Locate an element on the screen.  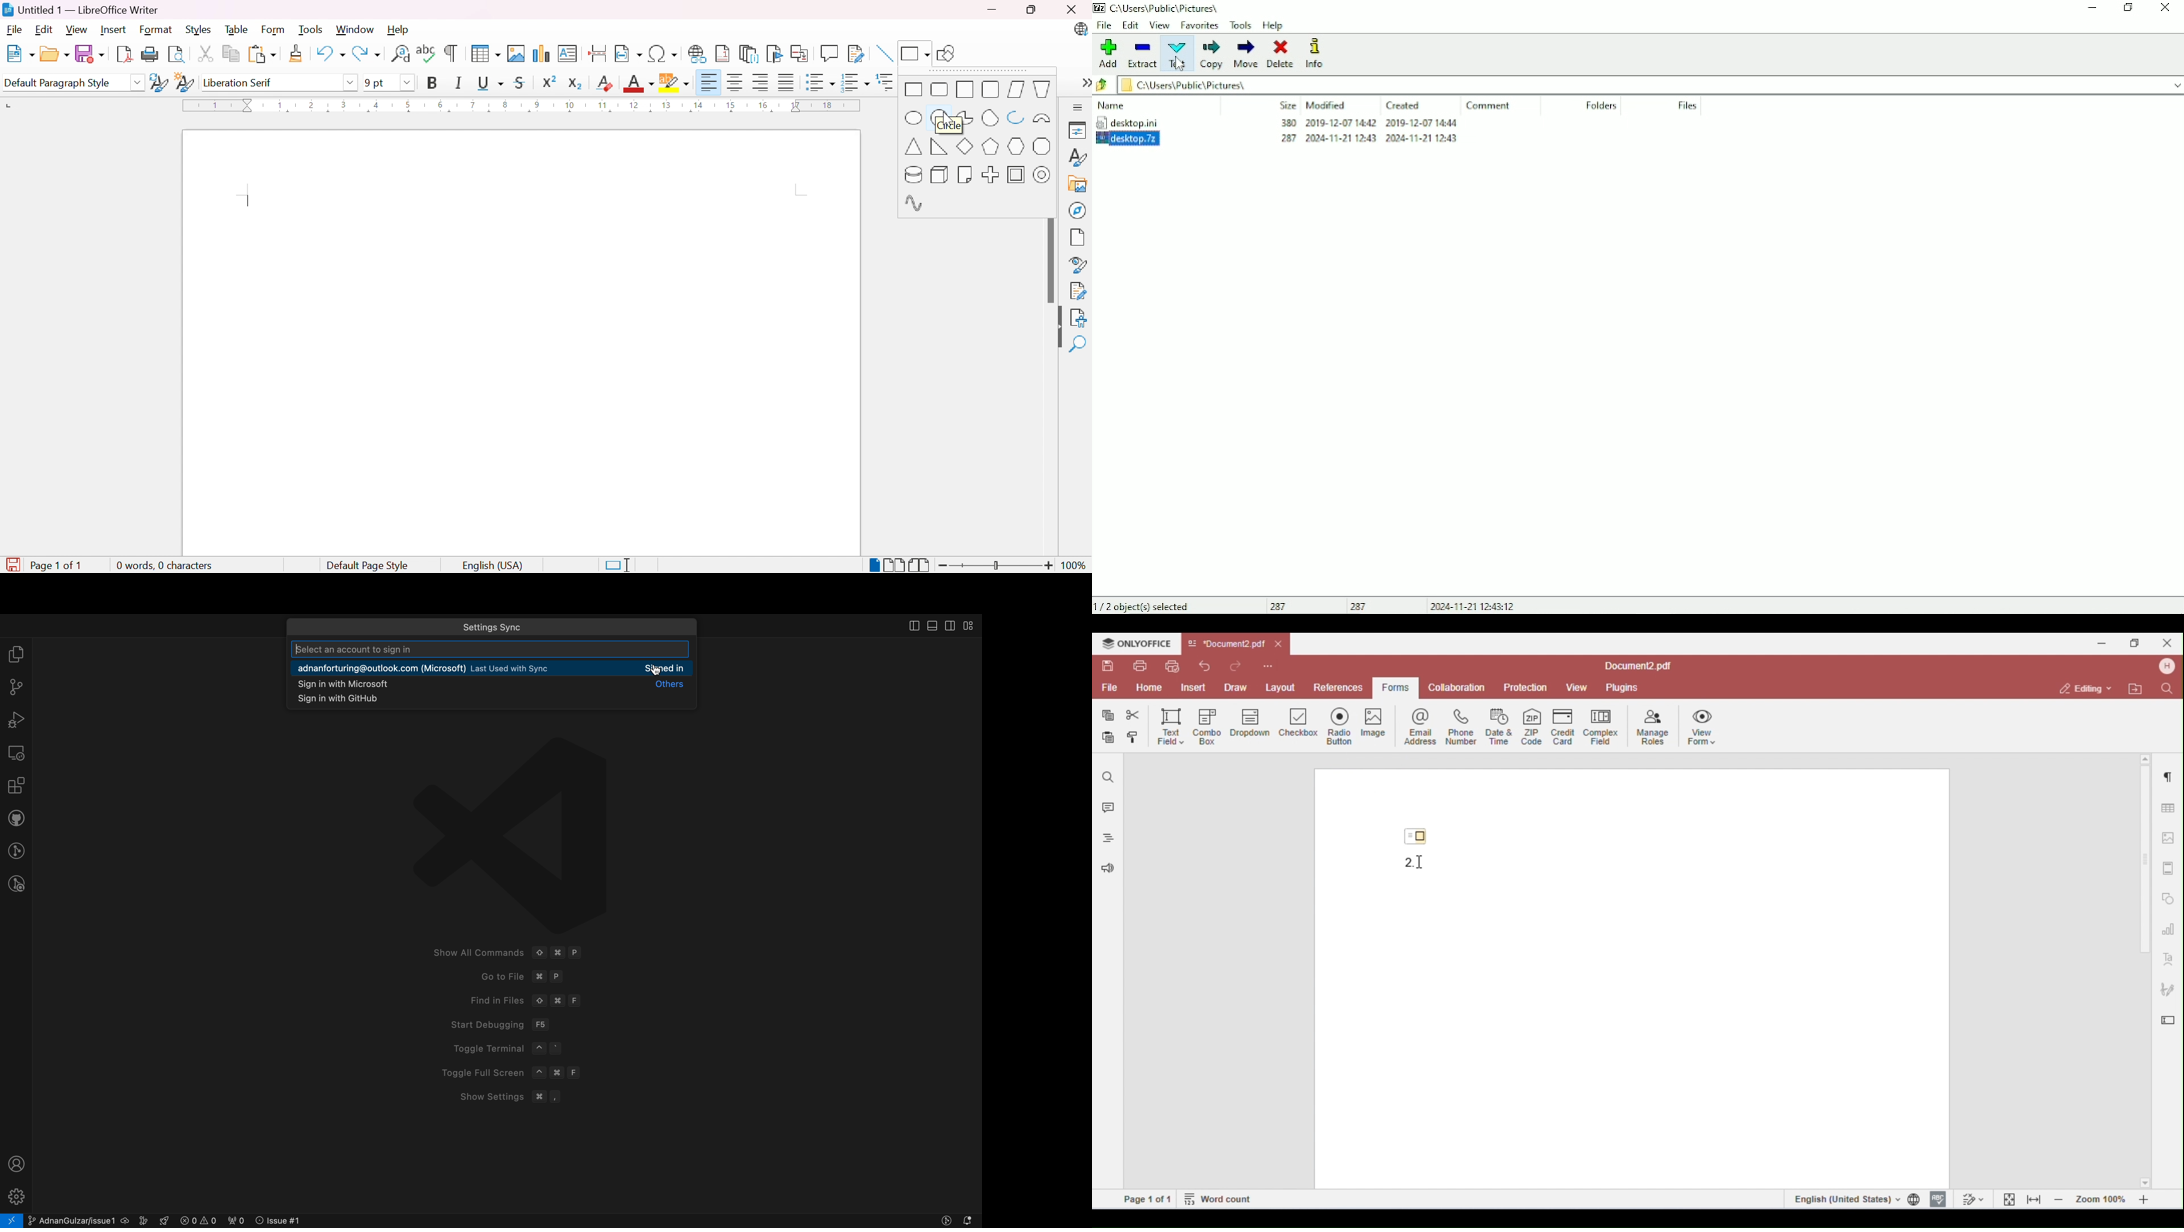
Extract is located at coordinates (1143, 54).